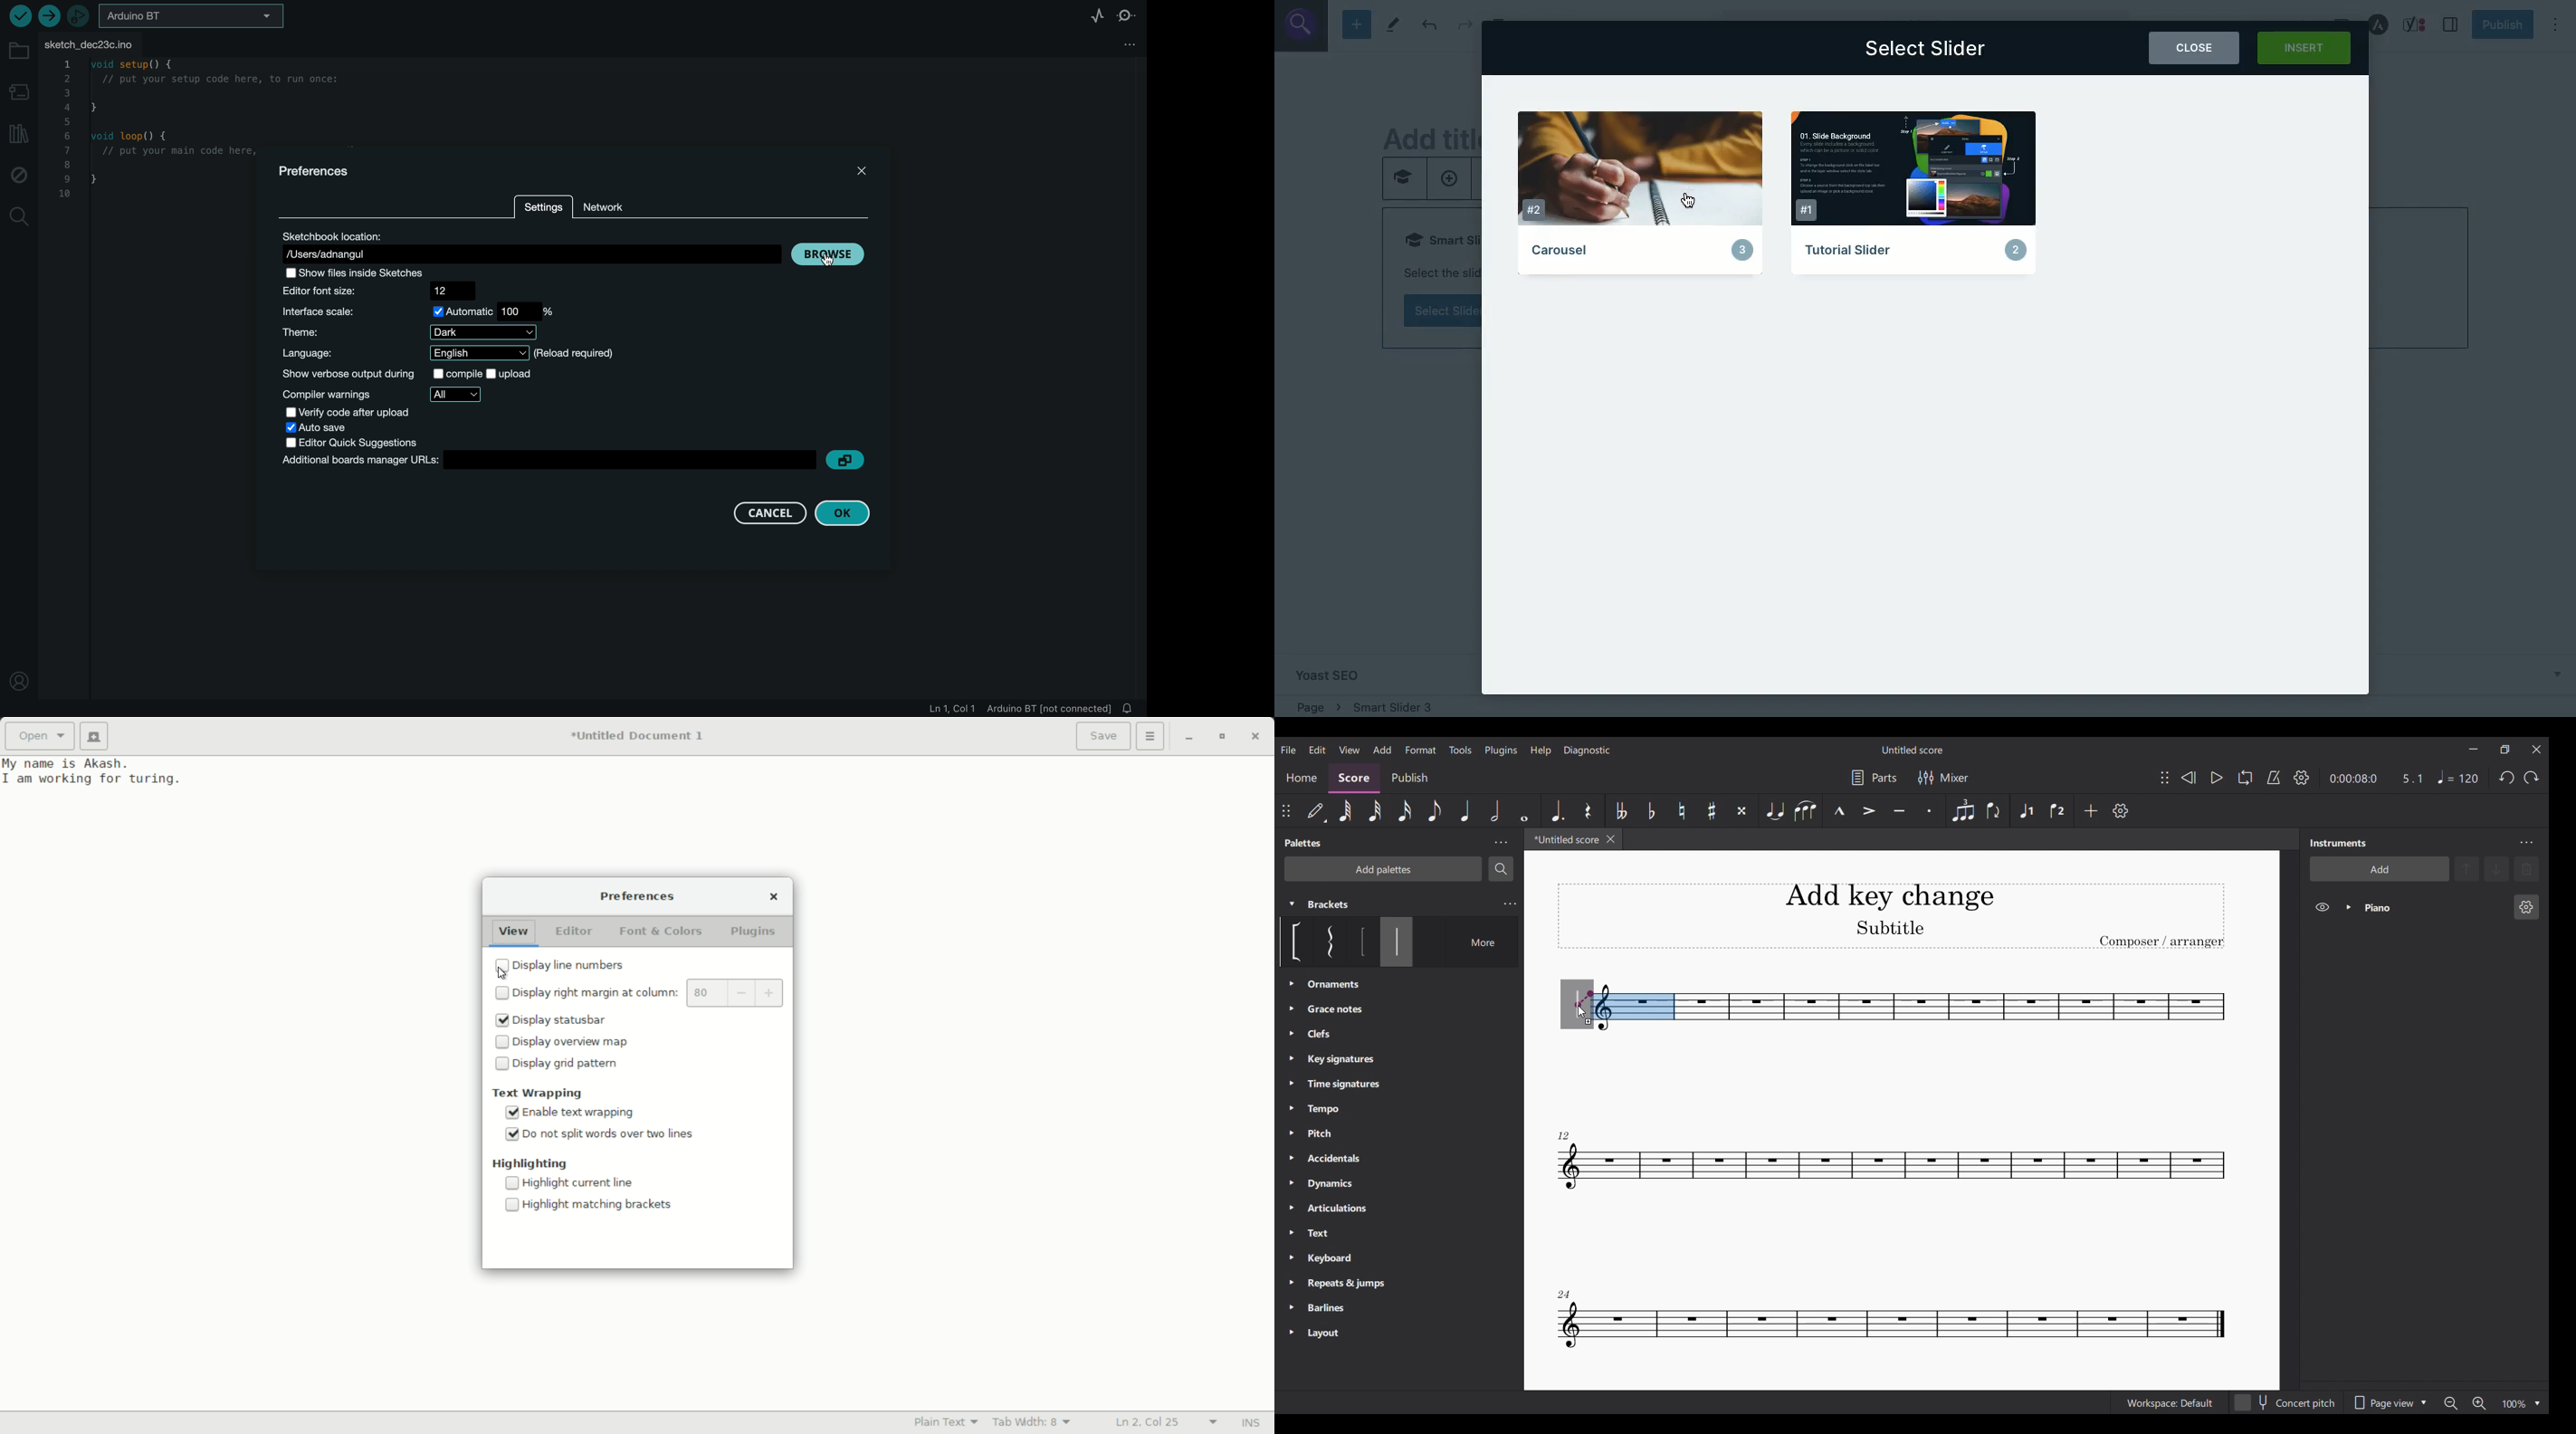 The image size is (2576, 1456). I want to click on Slur, so click(1805, 811).